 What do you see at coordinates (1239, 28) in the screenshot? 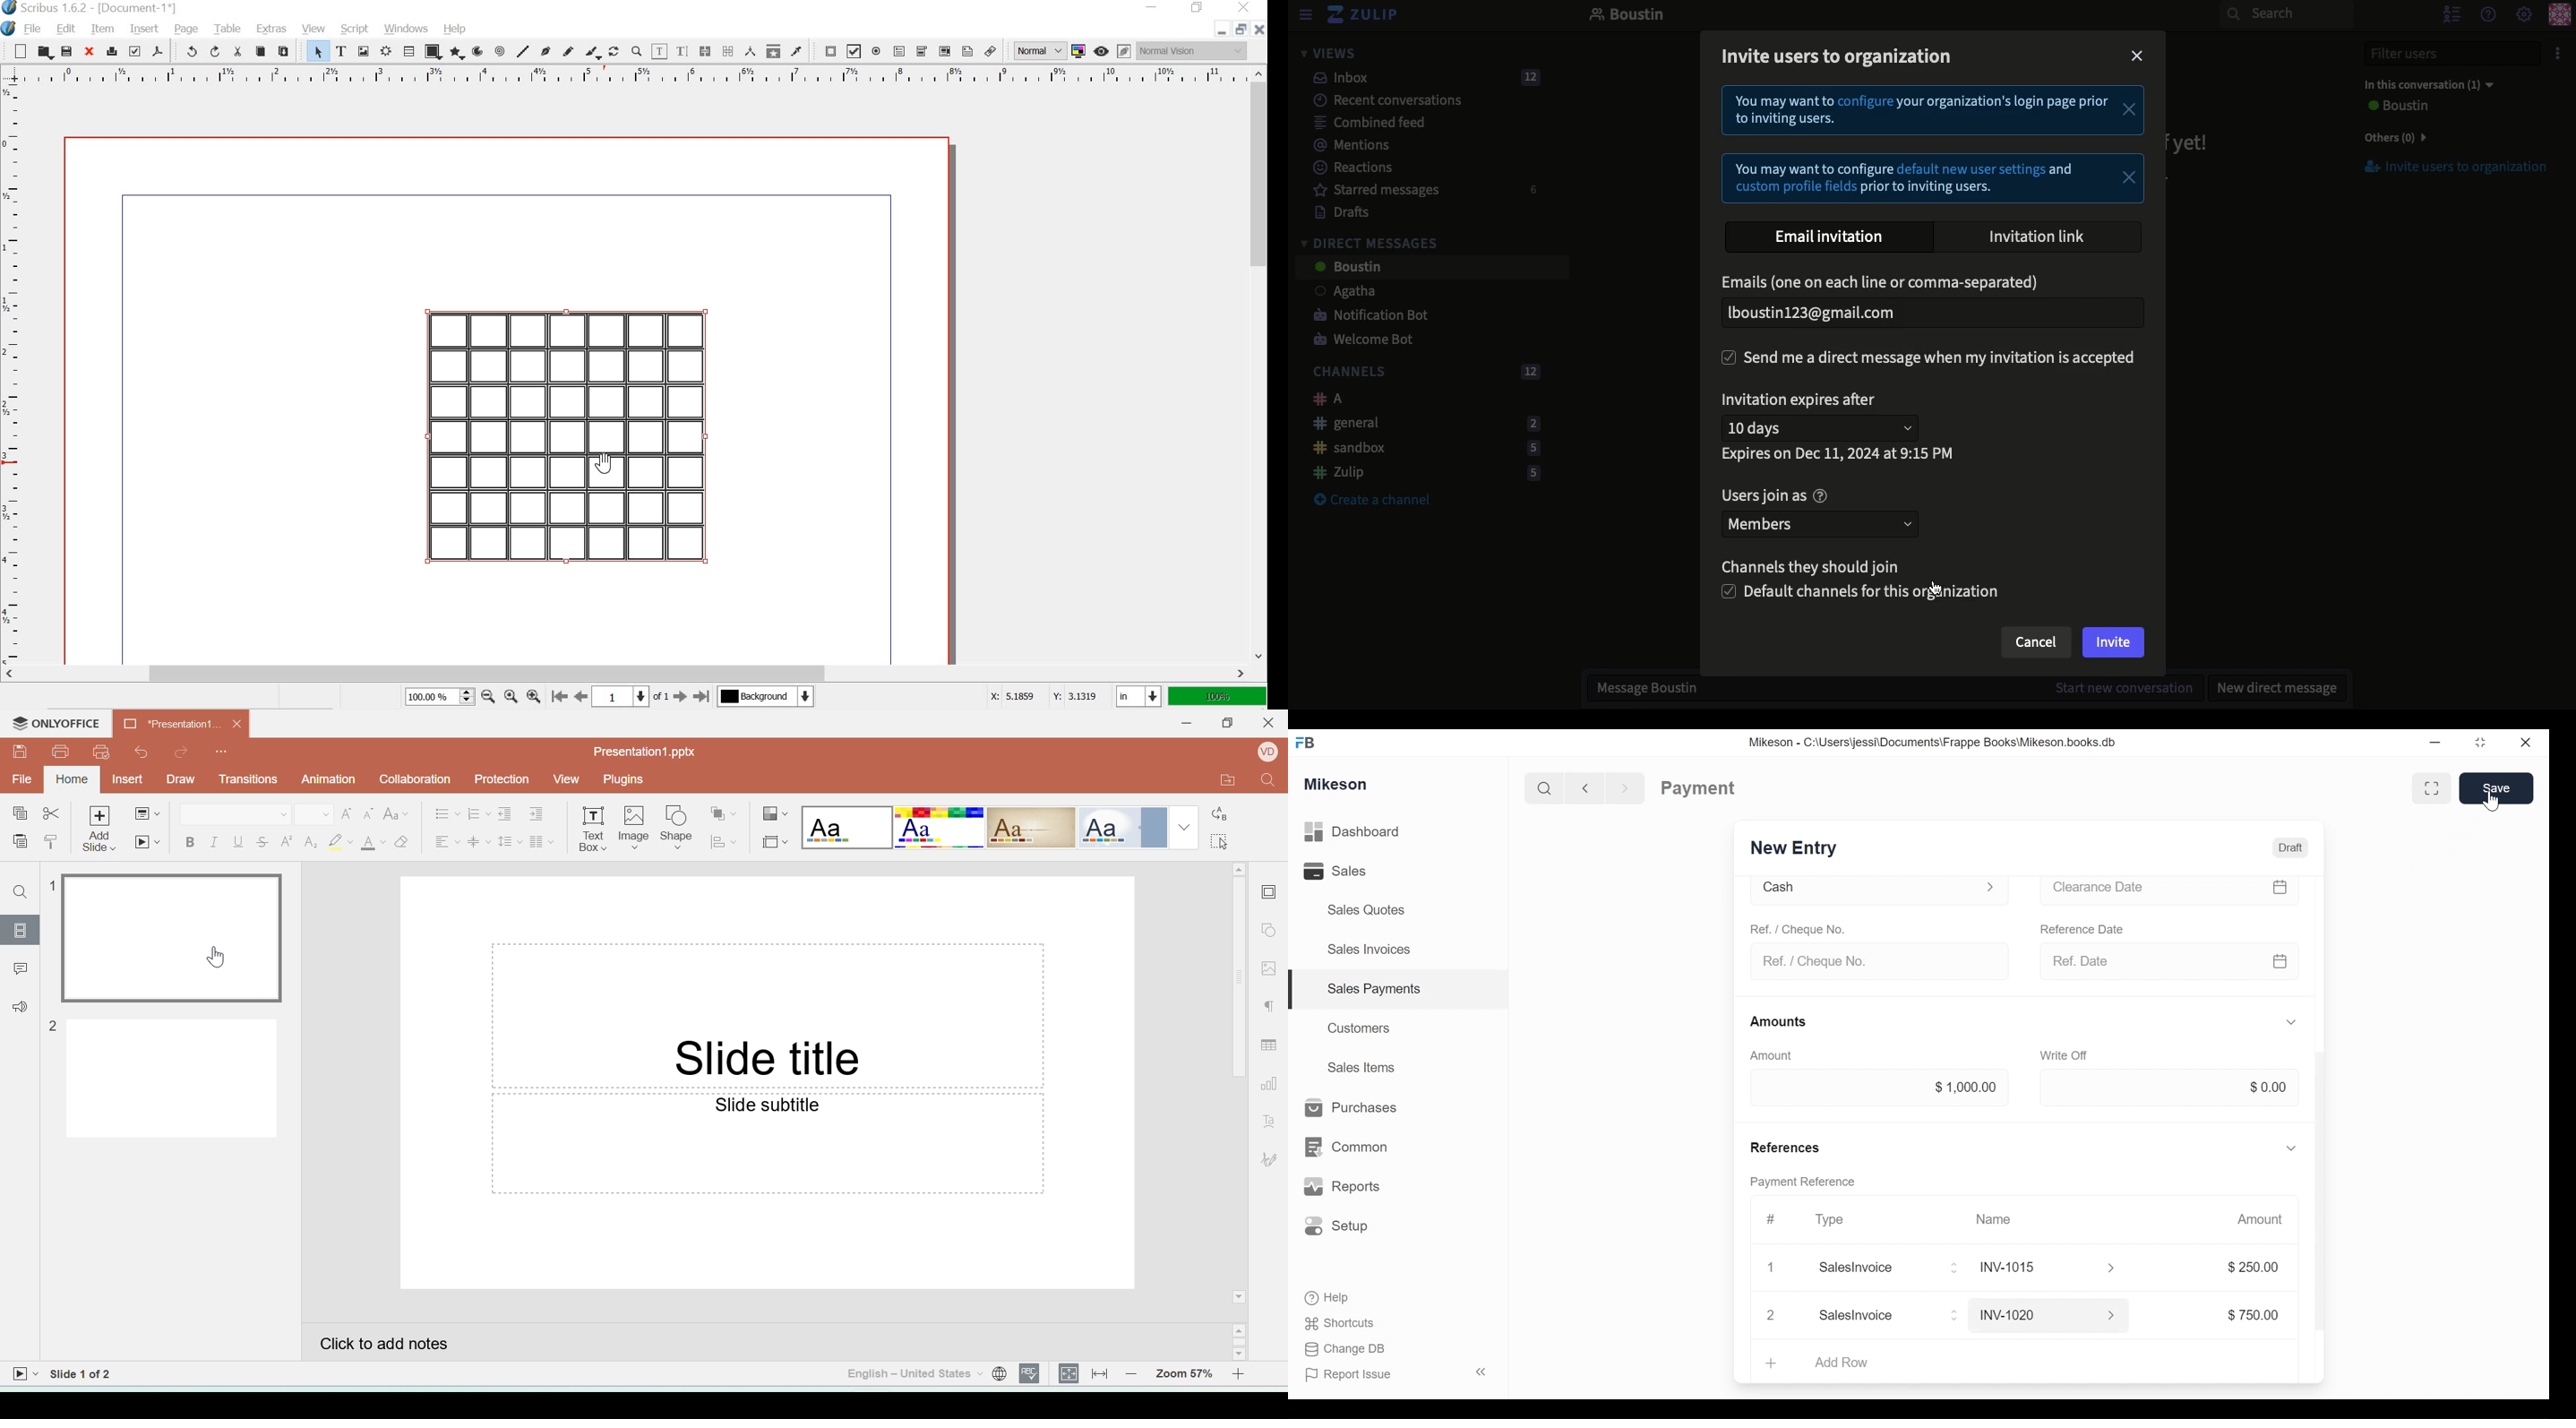
I see `restore down` at bounding box center [1239, 28].